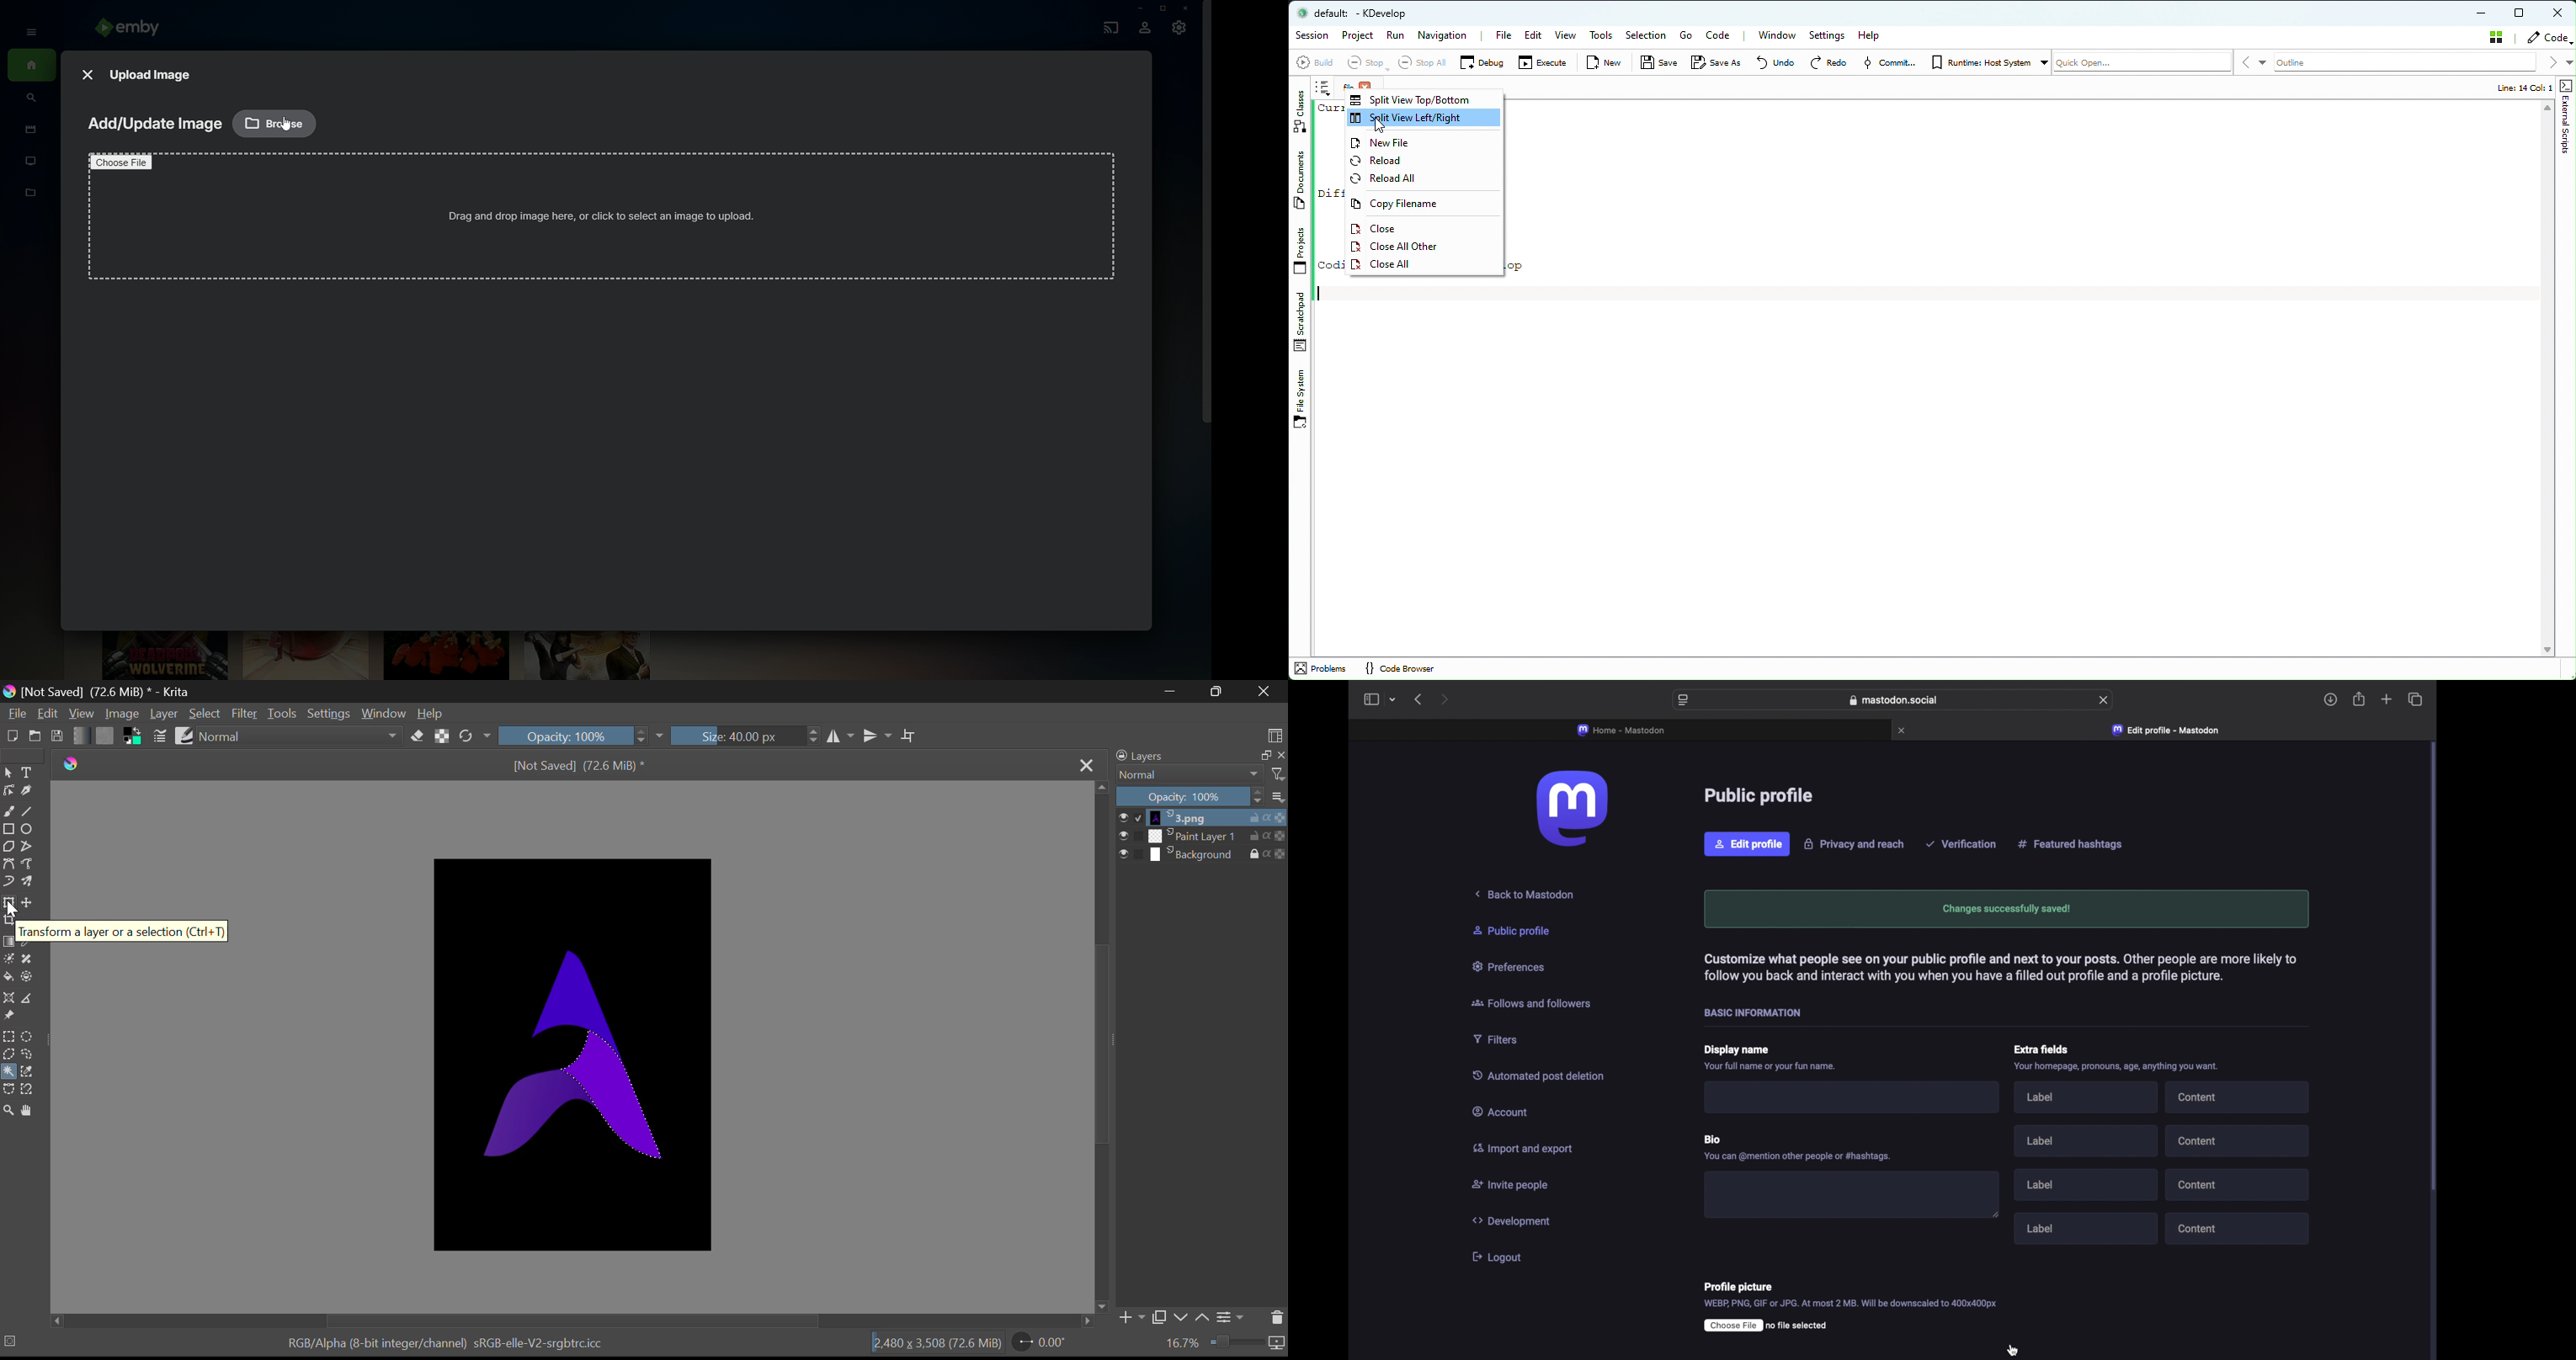 The height and width of the screenshot is (1372, 2576). I want to click on Cast, so click(1108, 26).